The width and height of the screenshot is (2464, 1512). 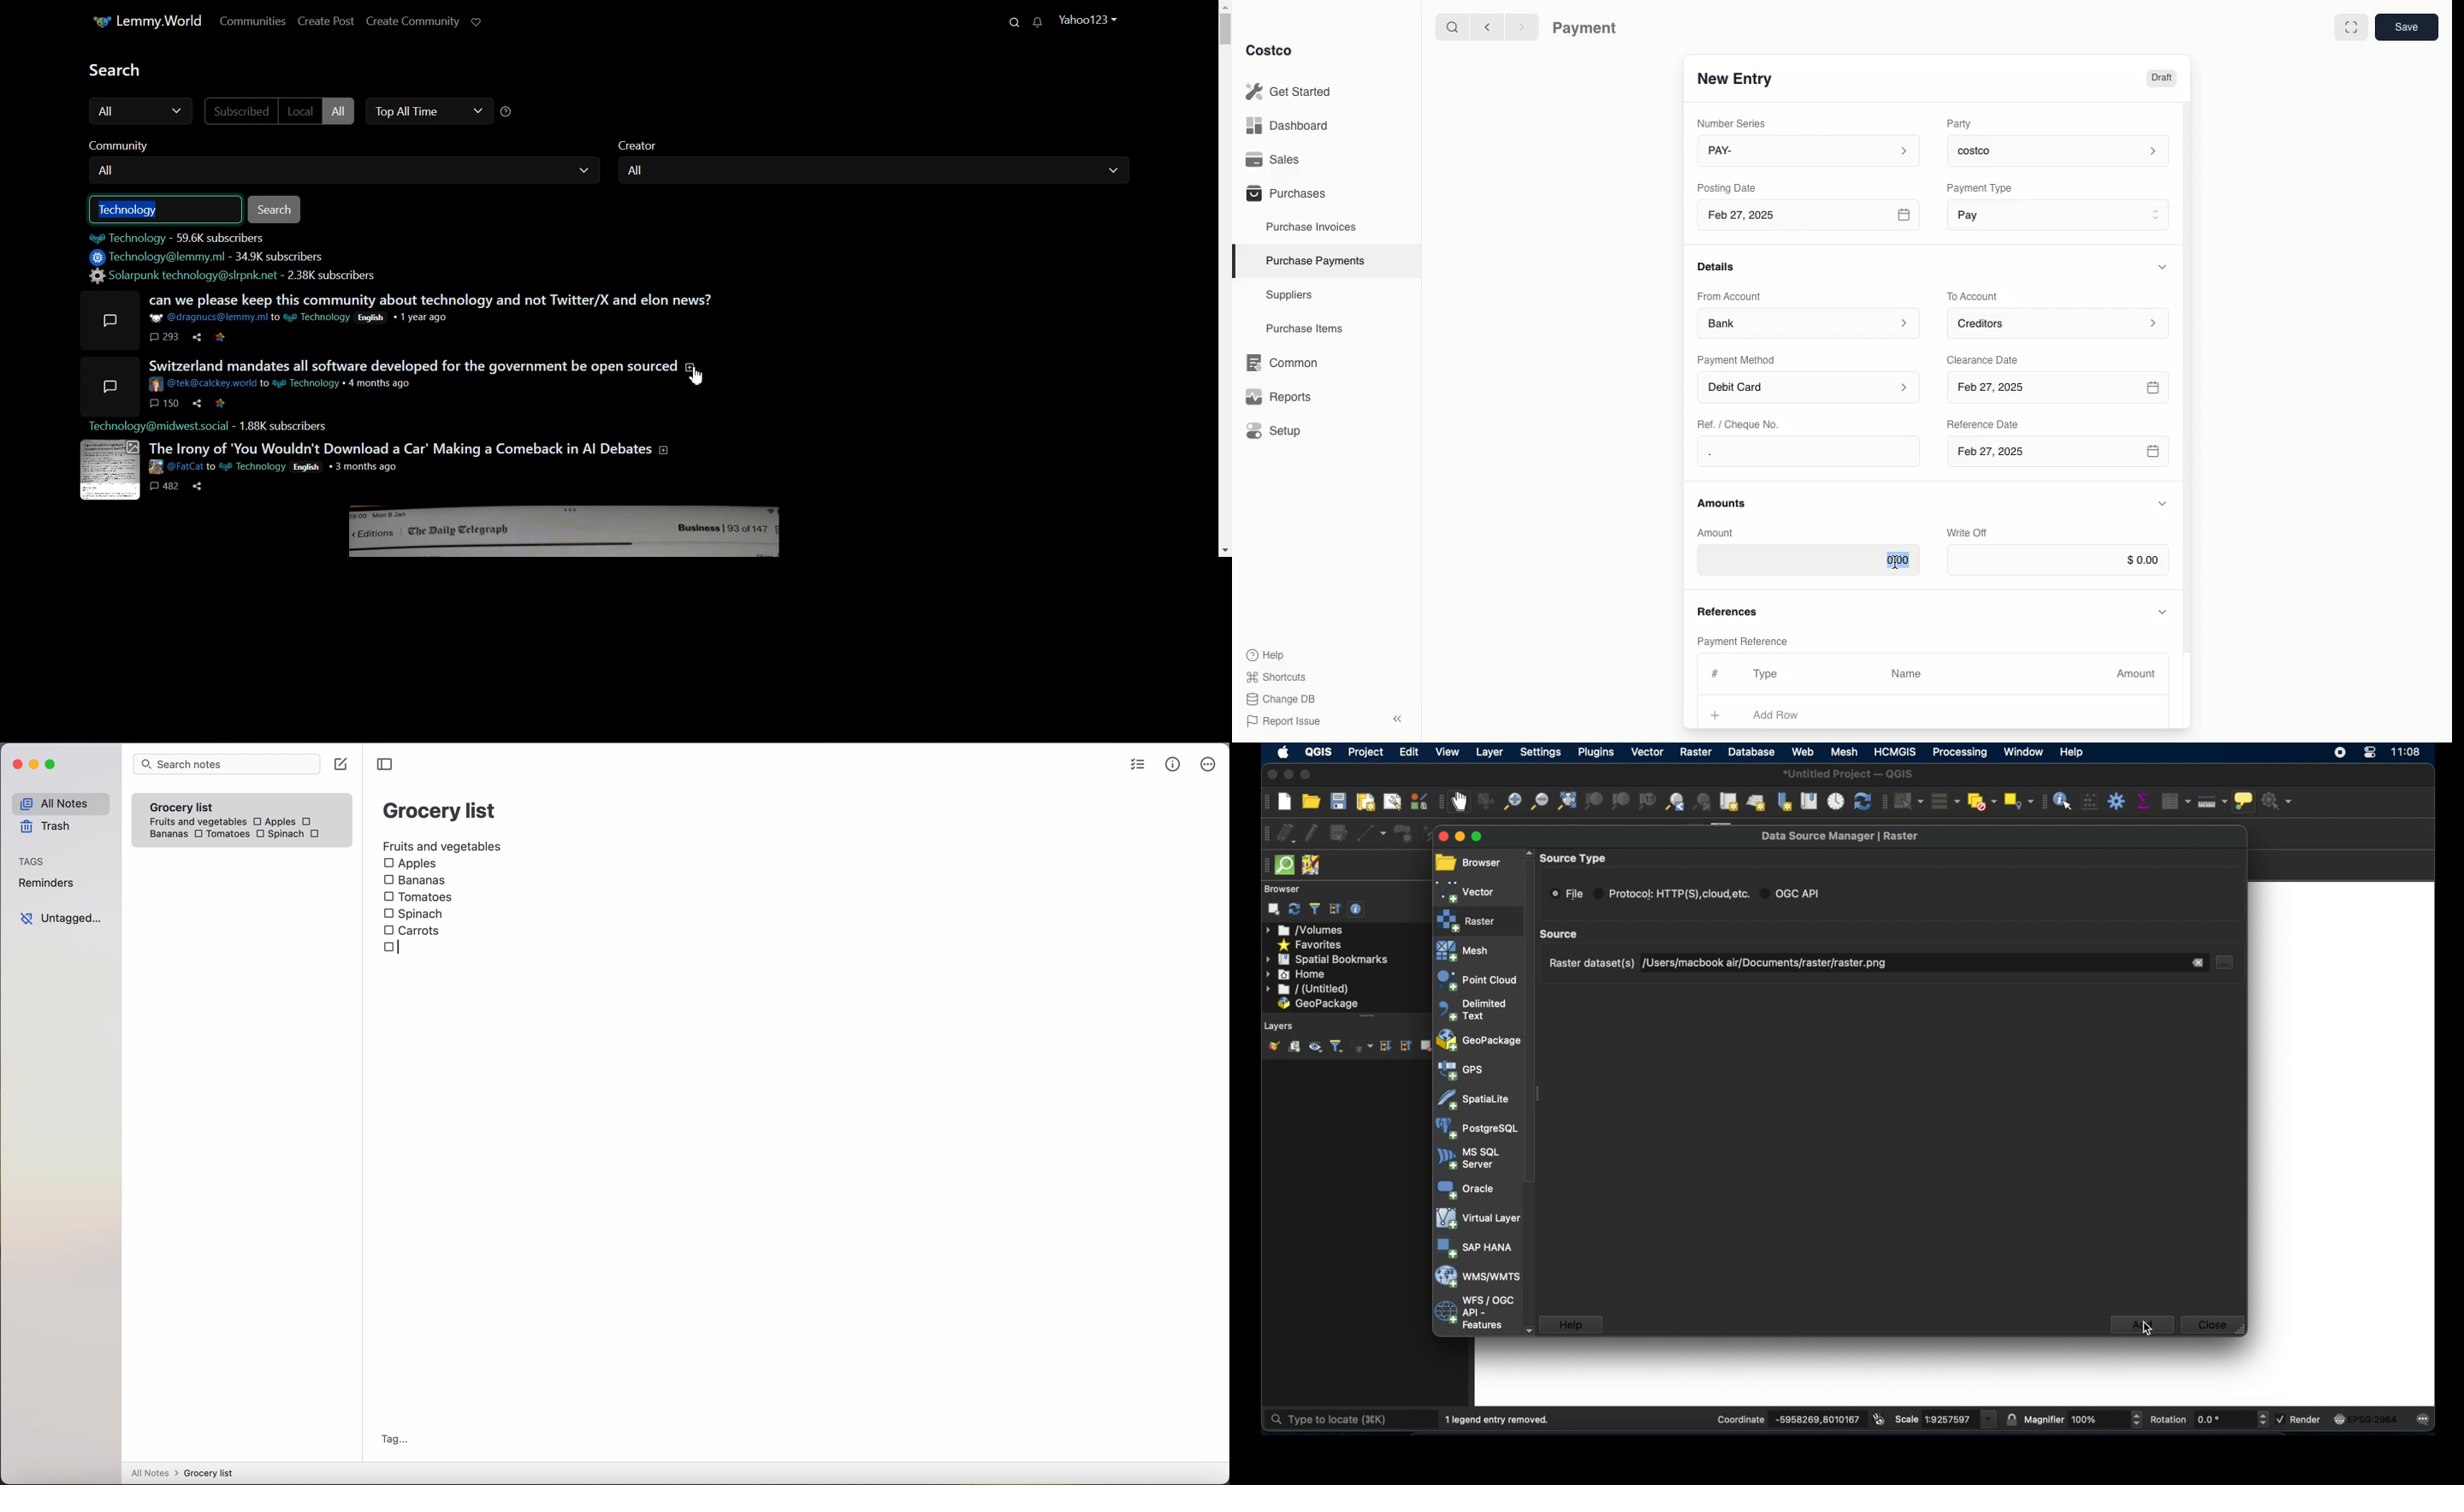 I want to click on Forward, so click(x=1520, y=26).